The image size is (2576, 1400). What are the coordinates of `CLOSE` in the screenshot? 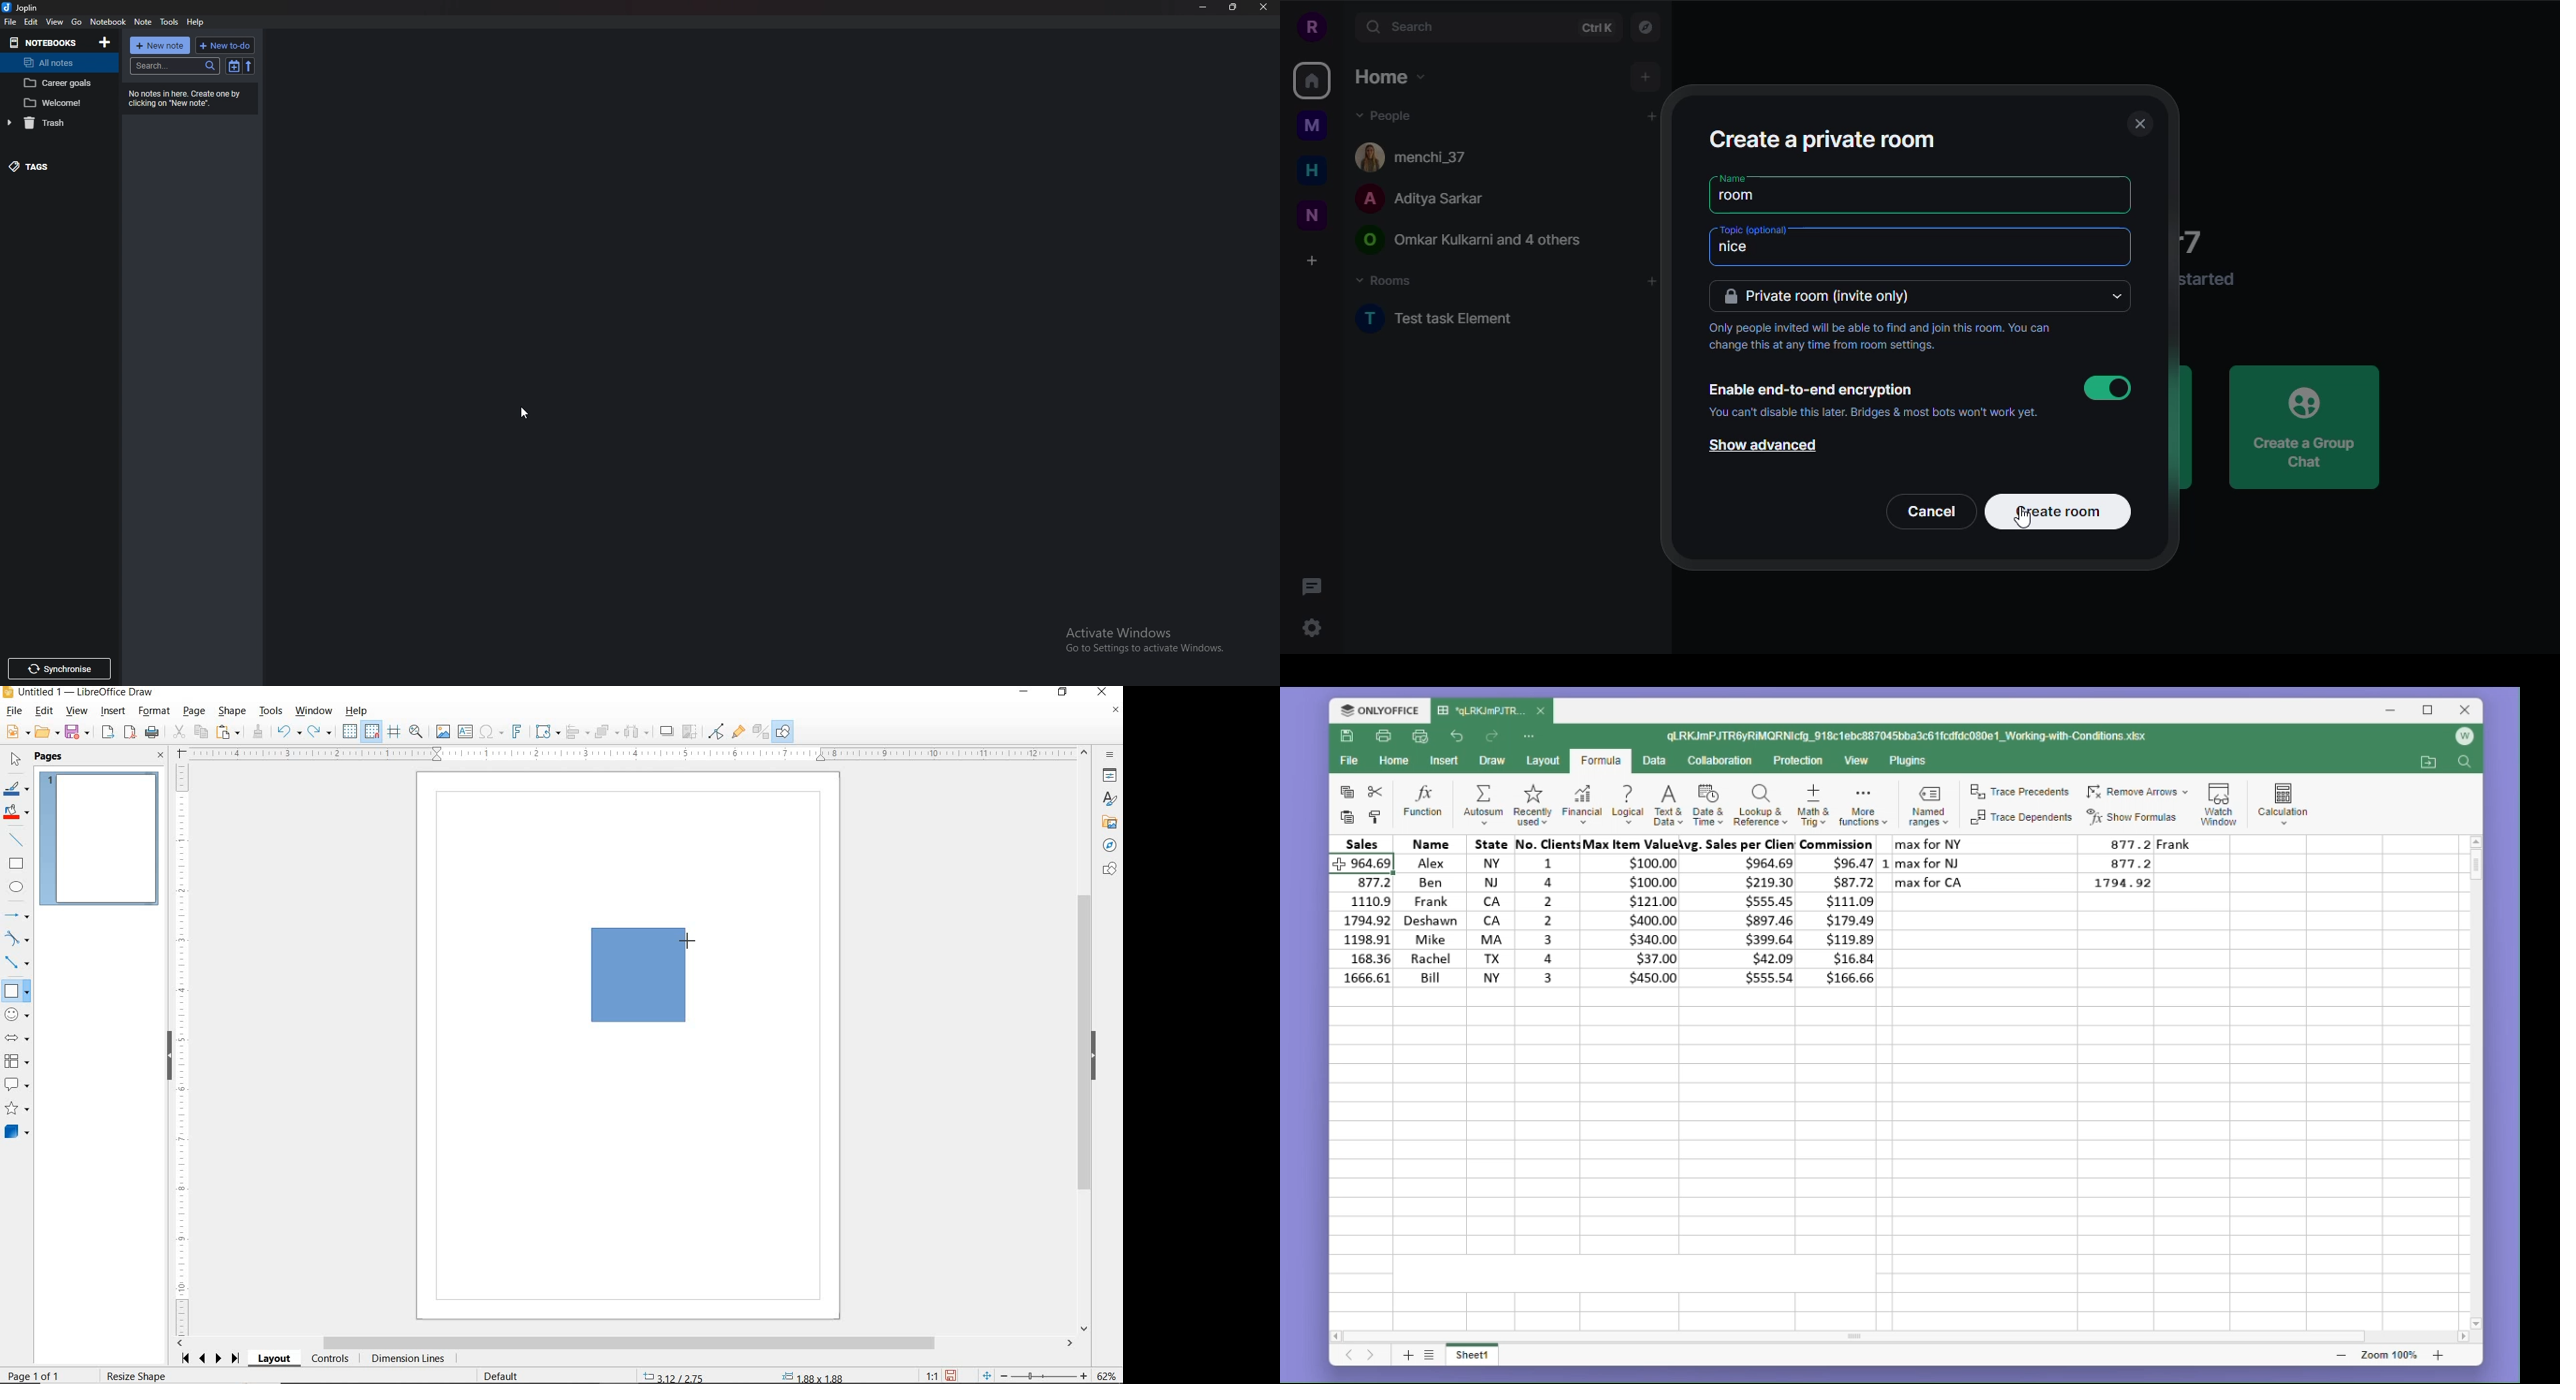 It's located at (161, 756).